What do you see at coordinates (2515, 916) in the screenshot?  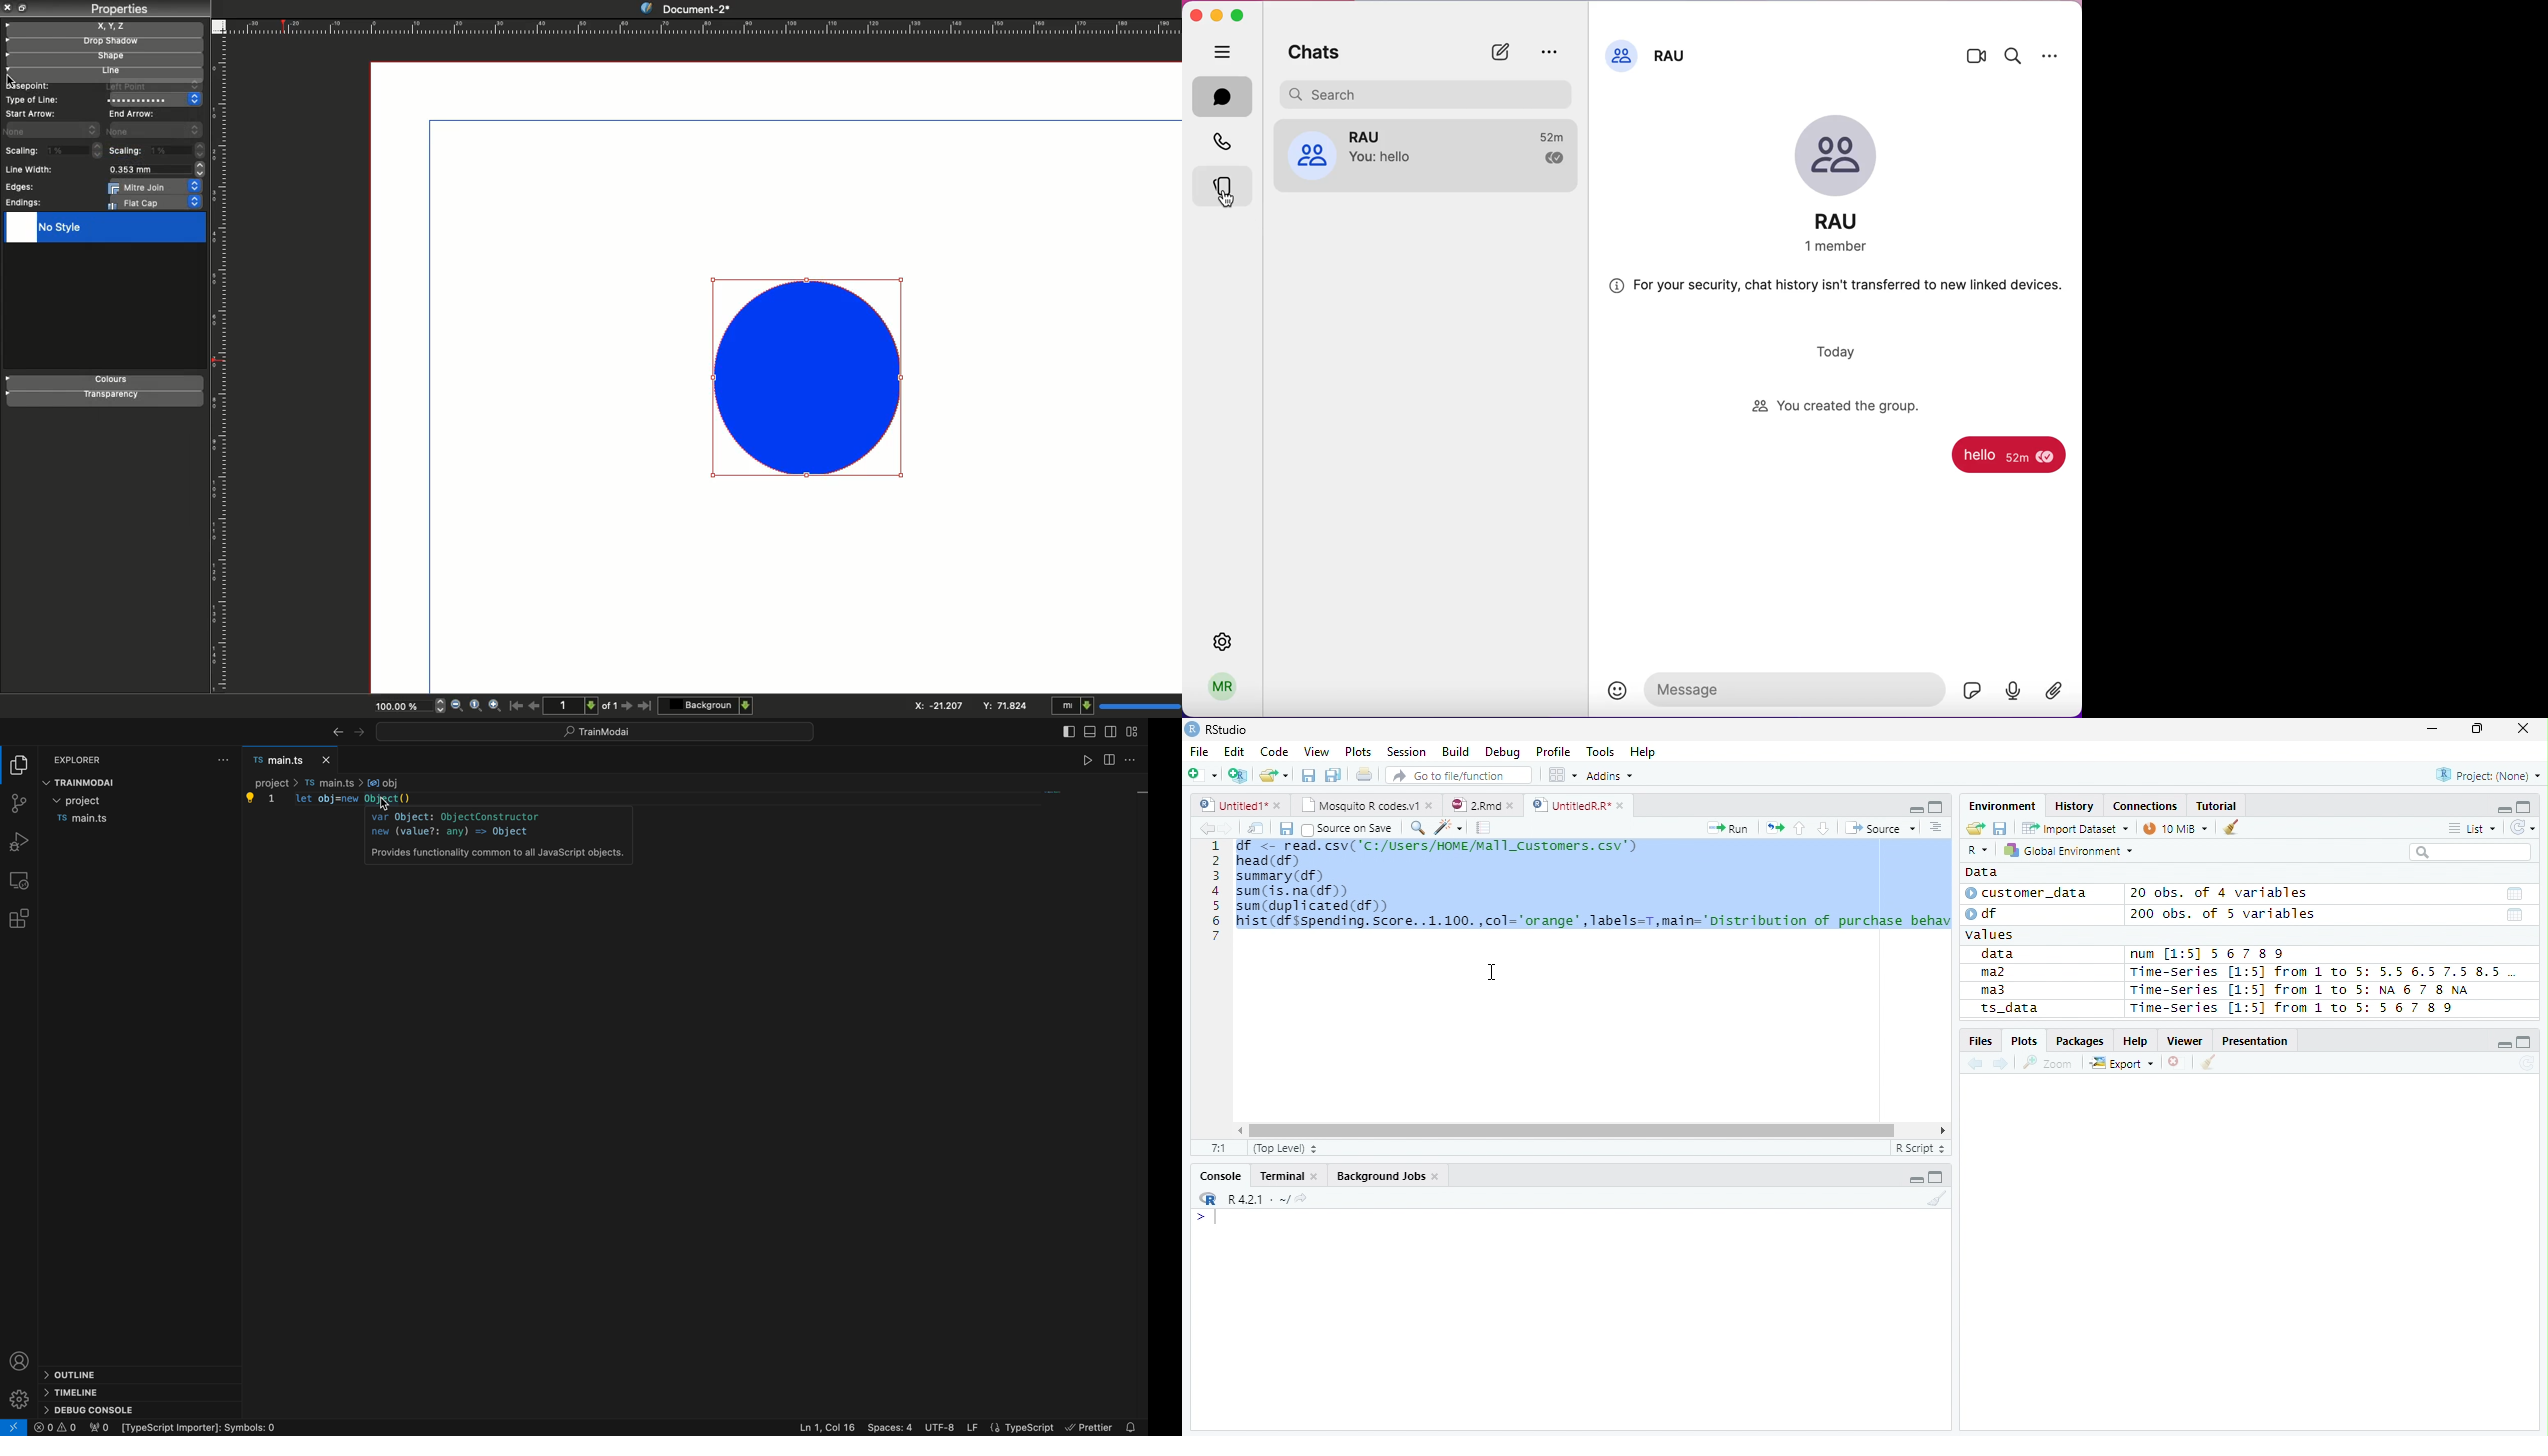 I see `Date` at bounding box center [2515, 916].